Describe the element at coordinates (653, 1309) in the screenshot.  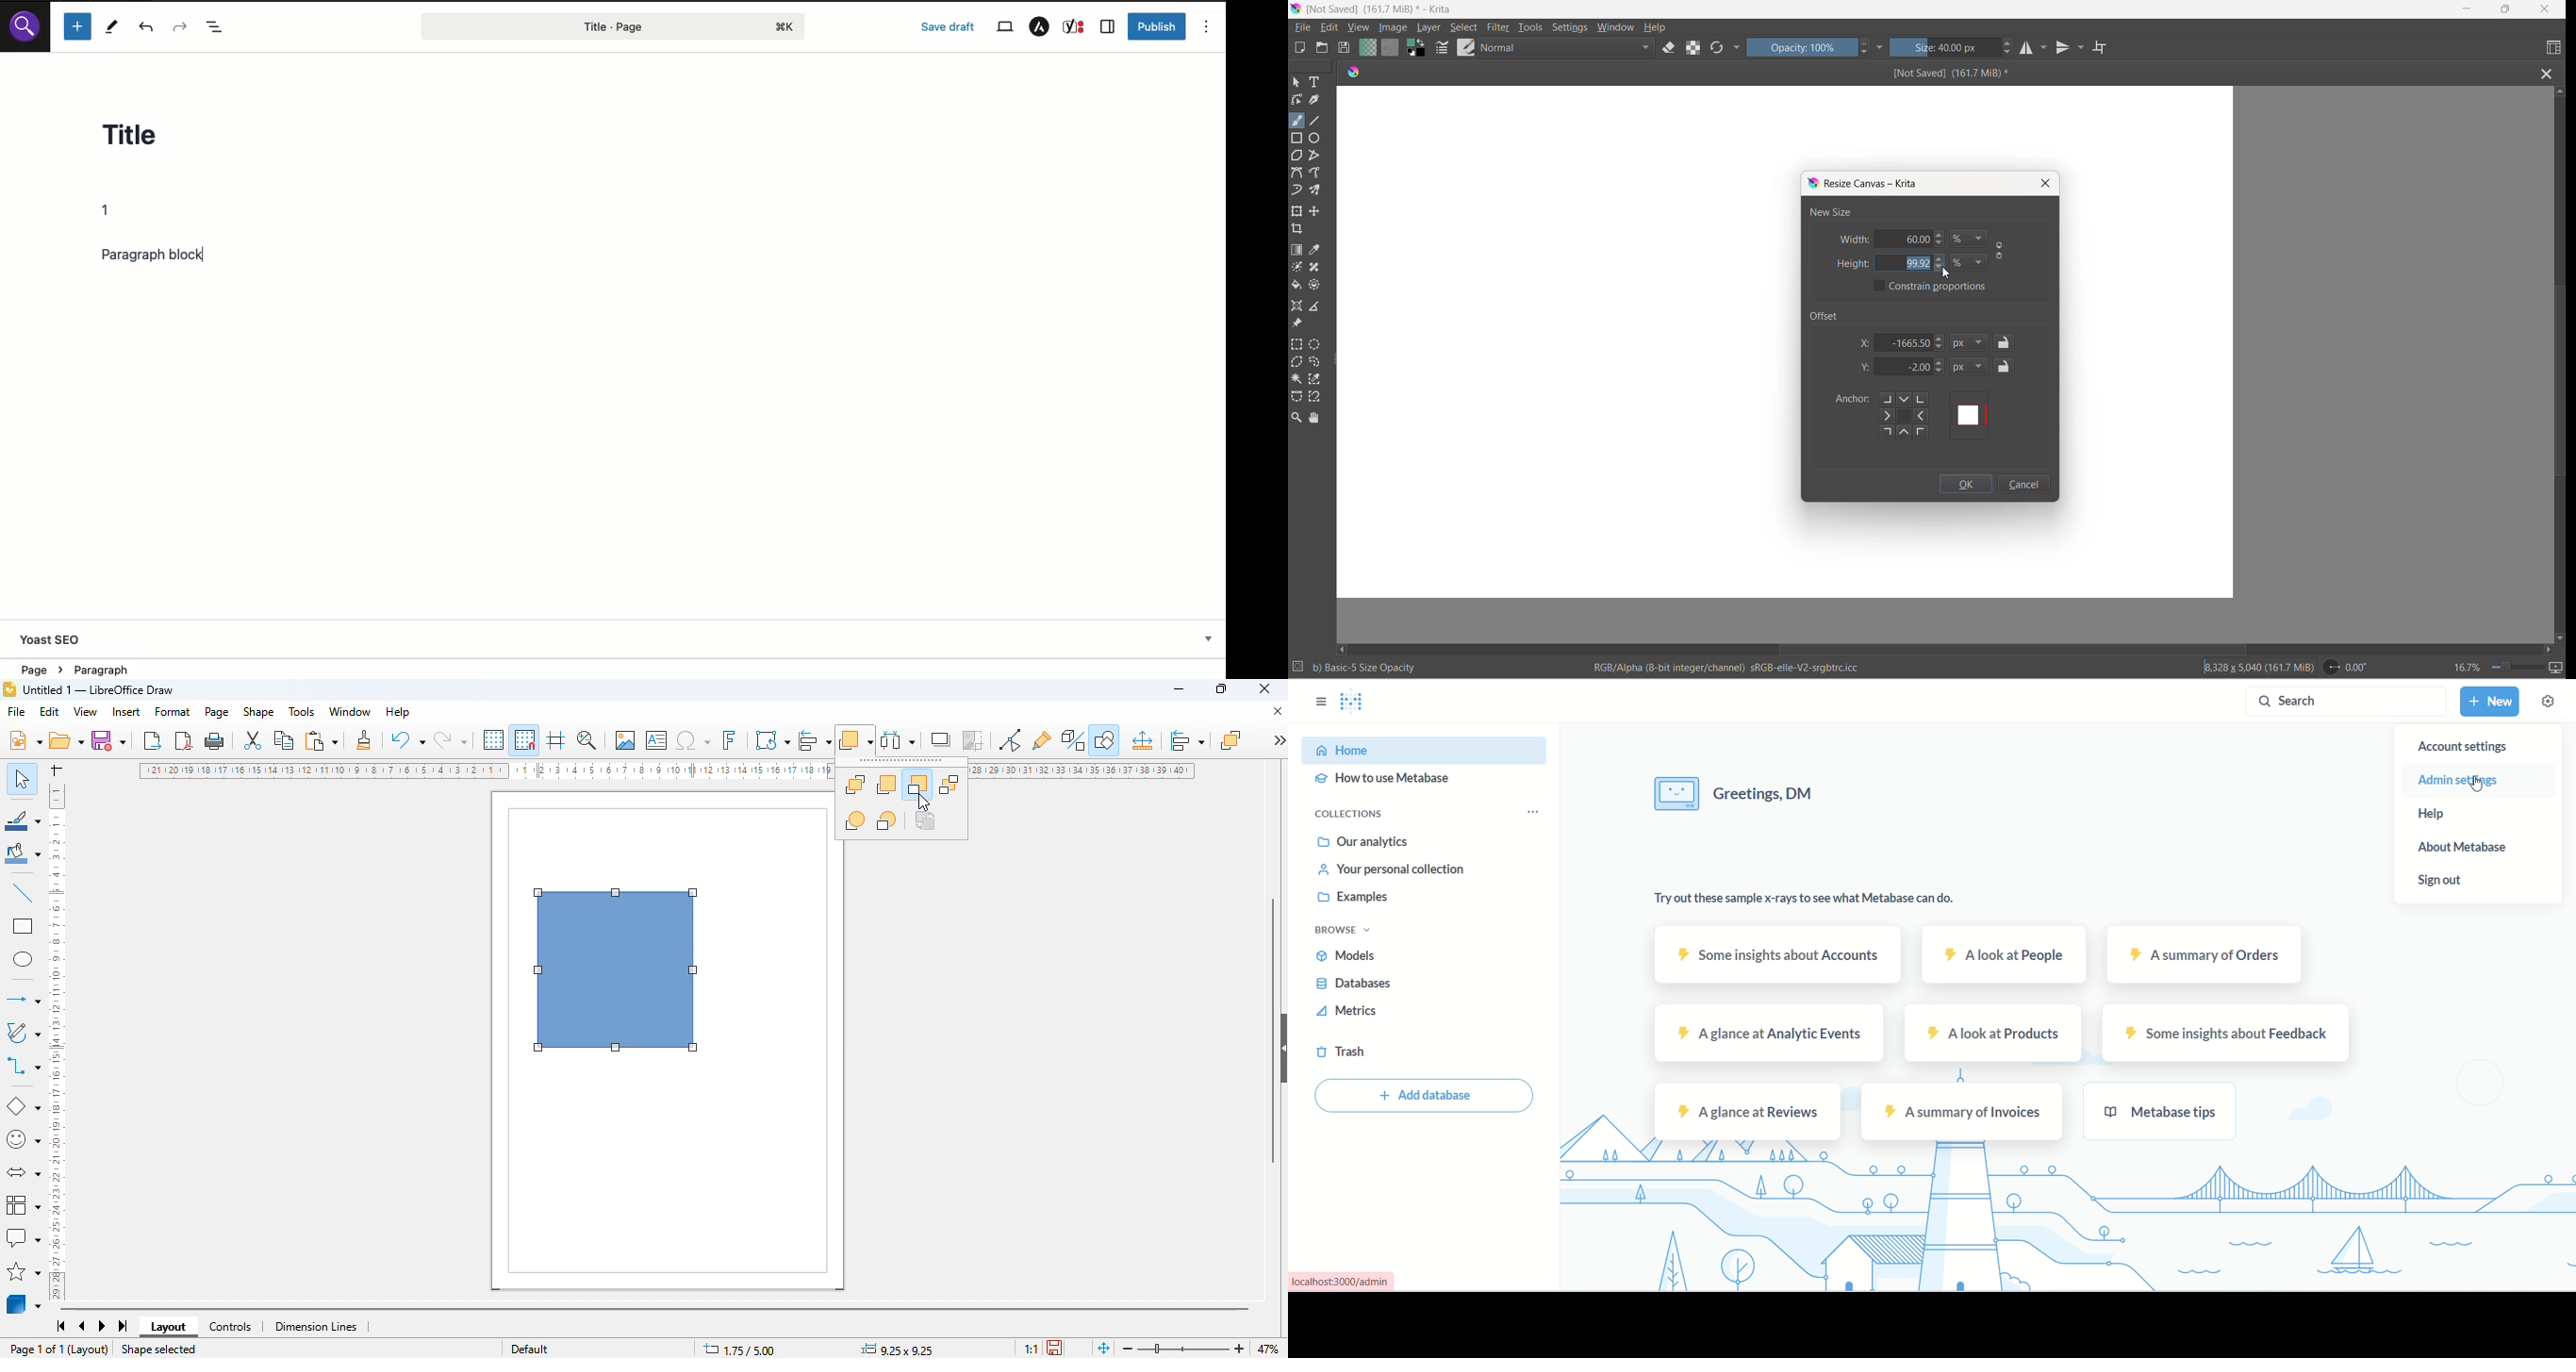
I see `horizontal scroll bar` at that location.